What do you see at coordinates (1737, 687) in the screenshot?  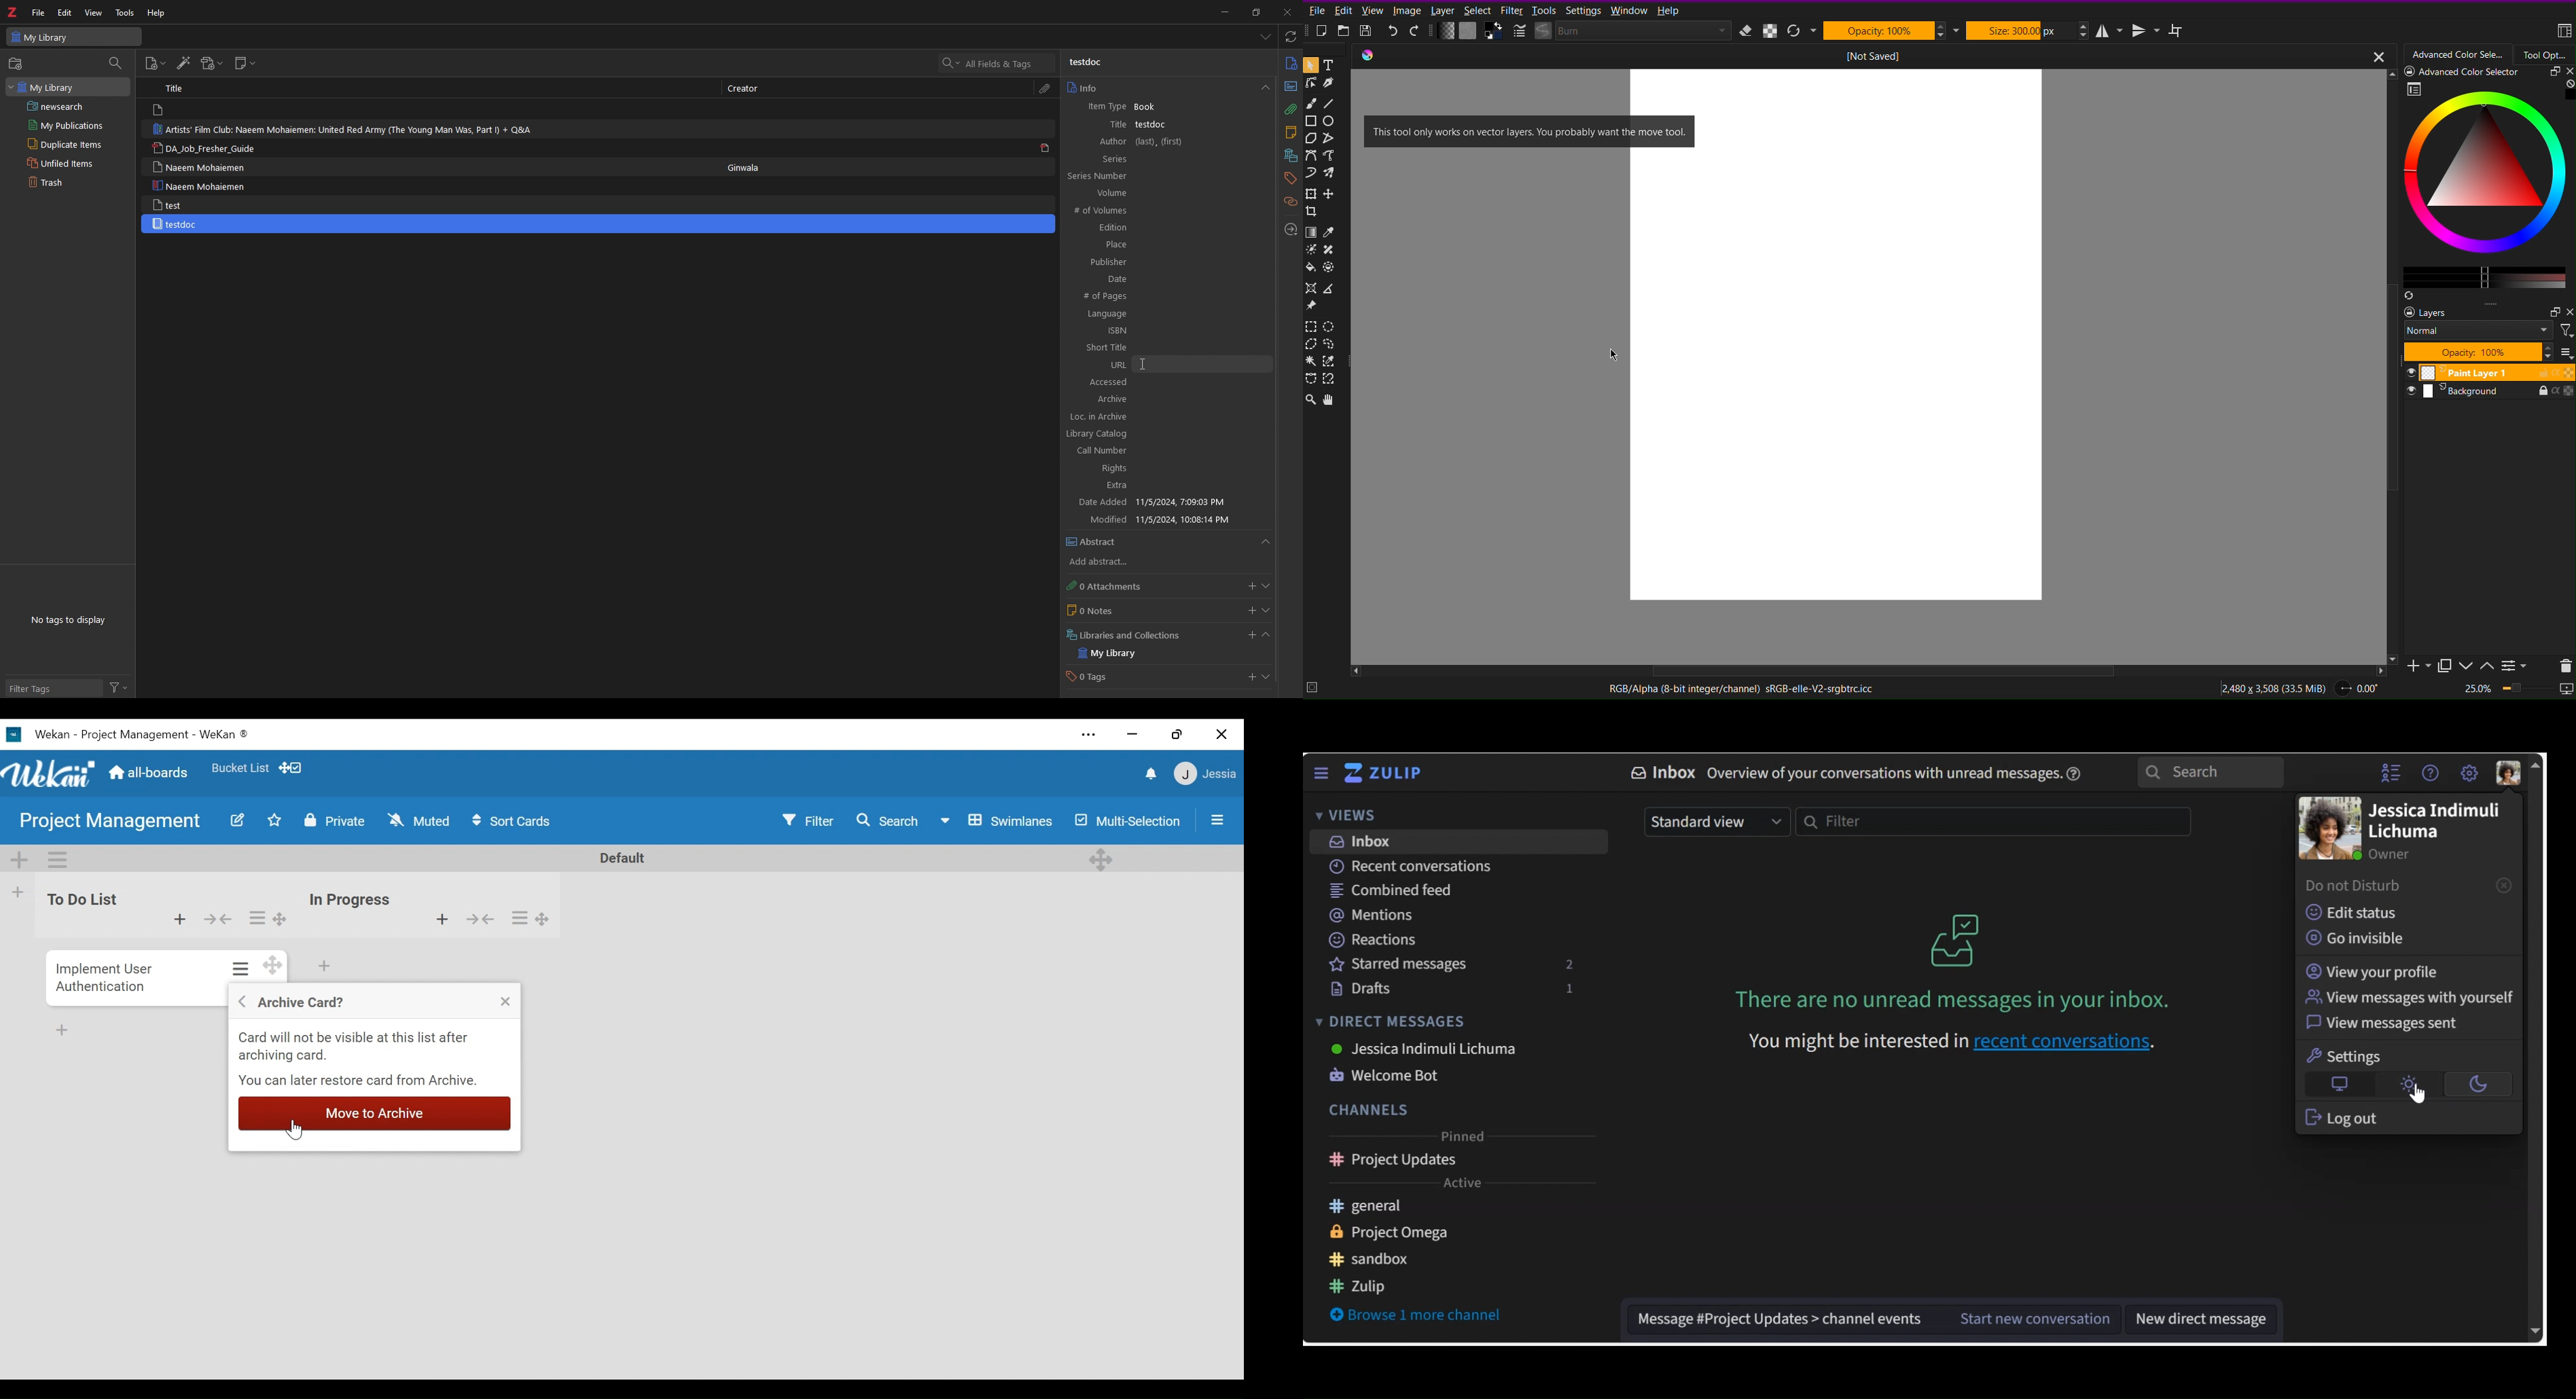 I see `RGB/Alpha` at bounding box center [1737, 687].